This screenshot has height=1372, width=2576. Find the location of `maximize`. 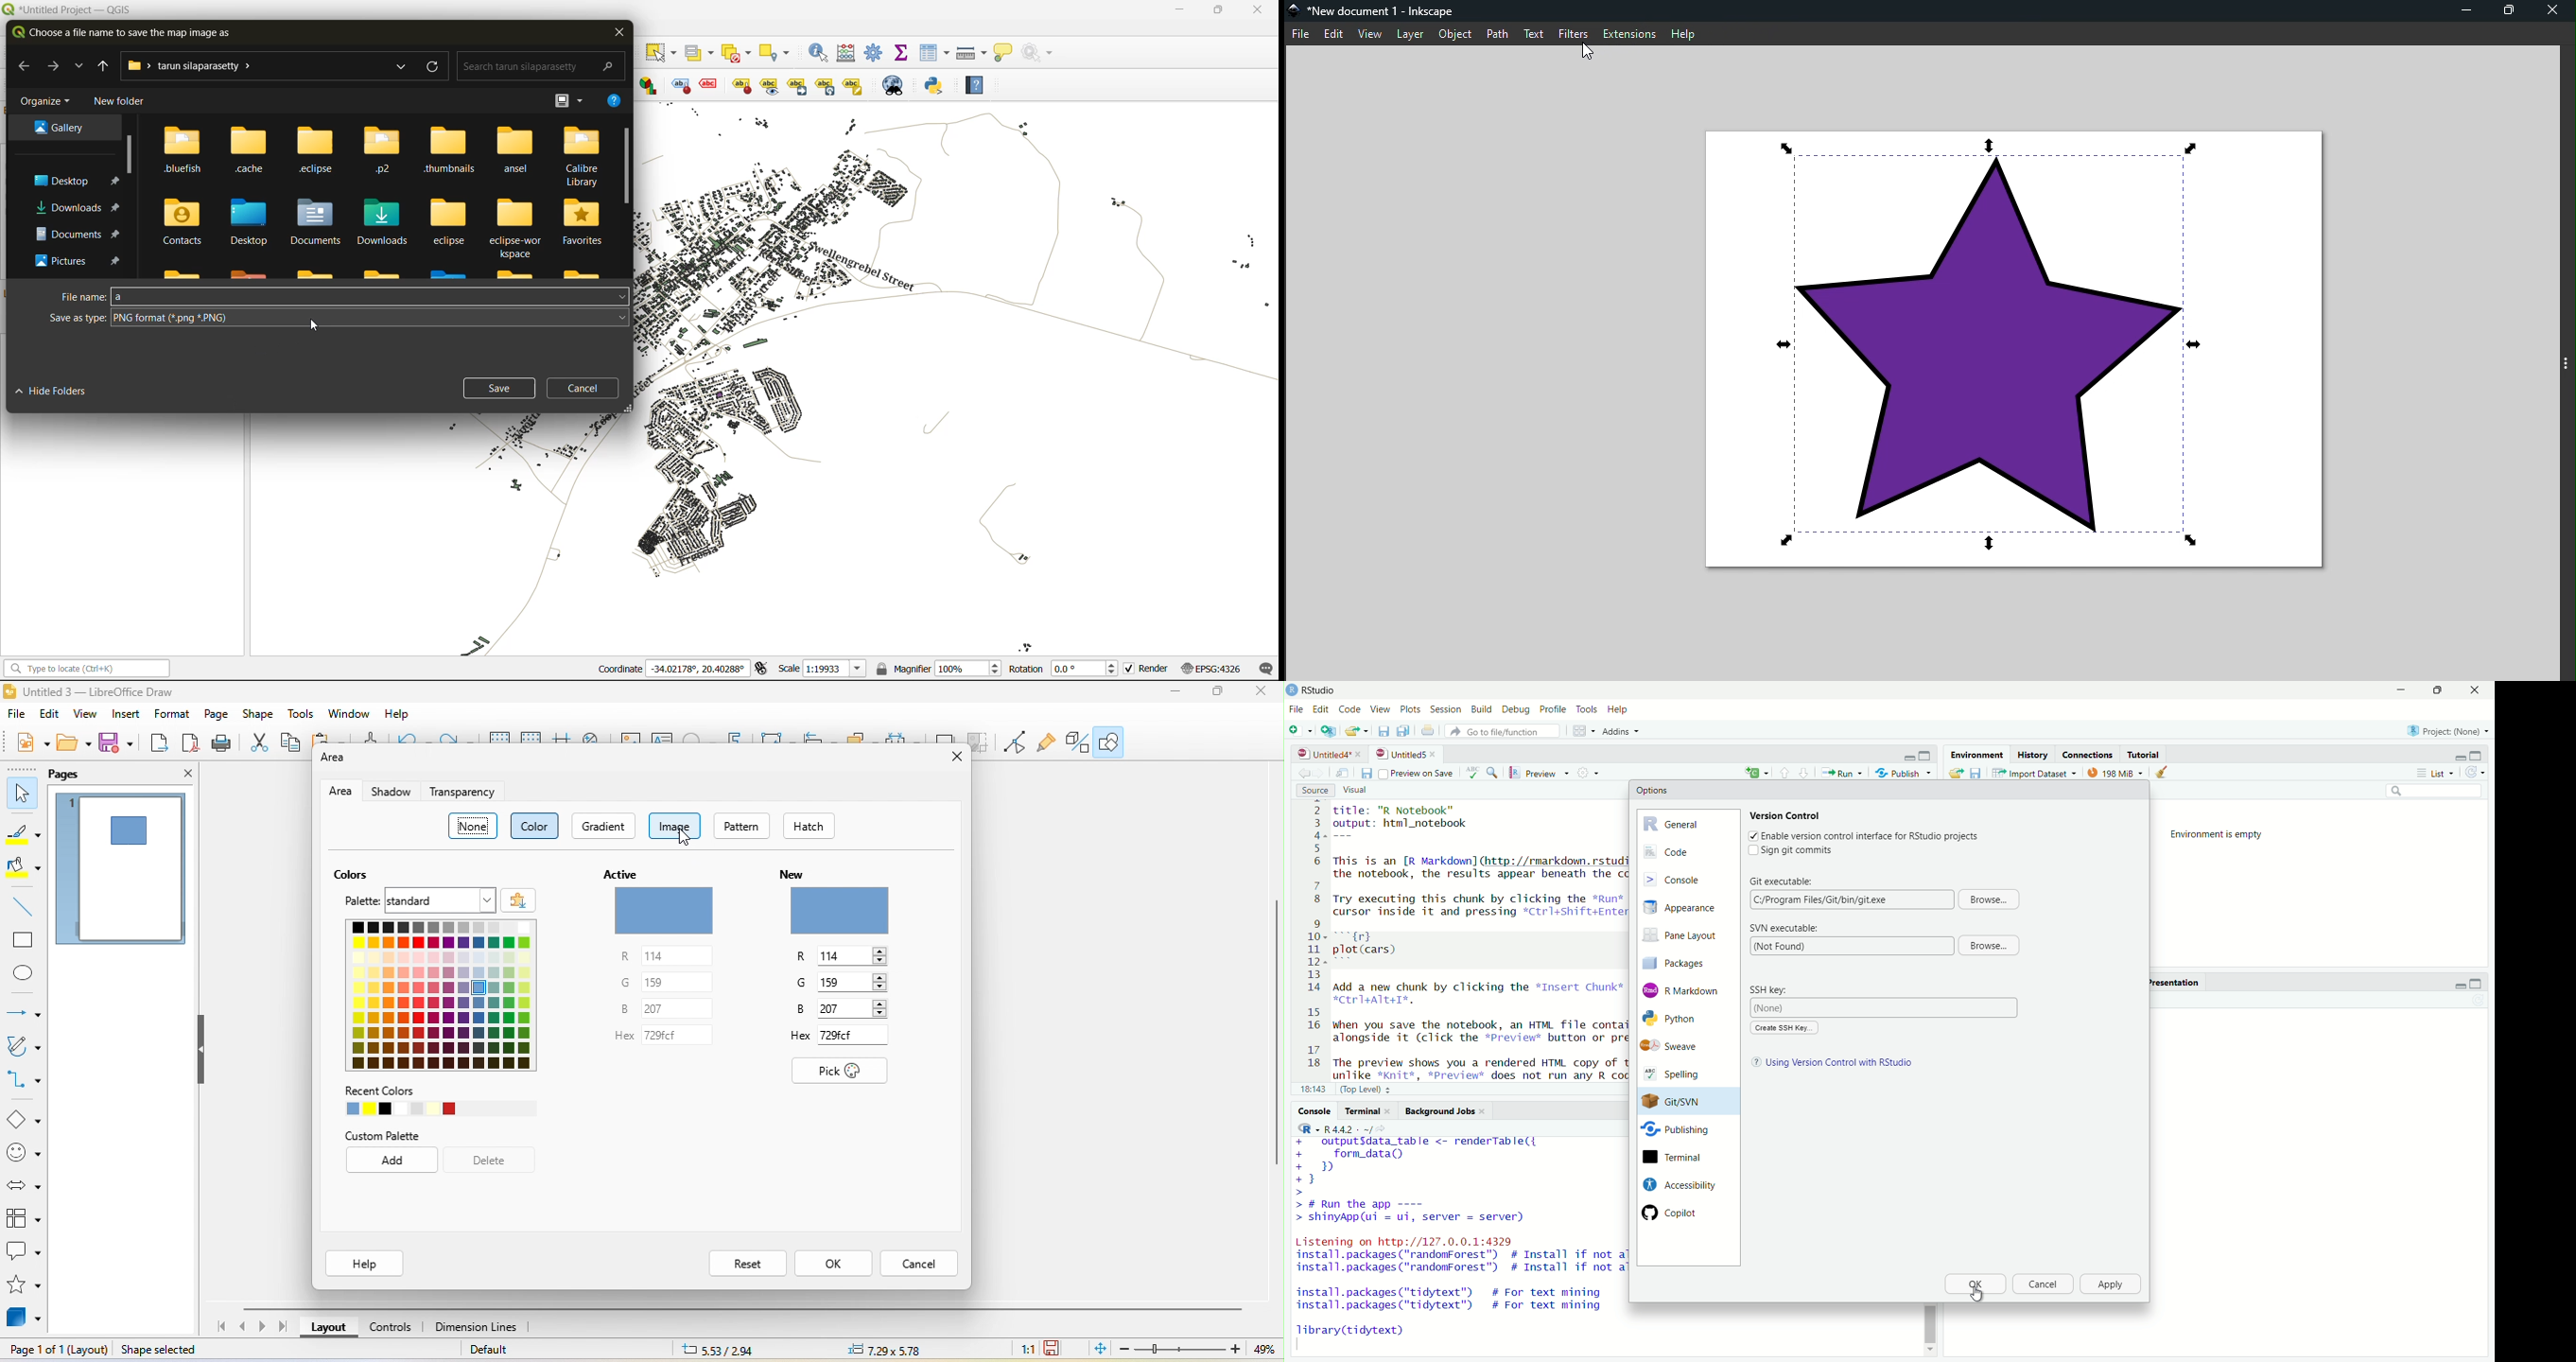

maximize is located at coordinates (2476, 984).